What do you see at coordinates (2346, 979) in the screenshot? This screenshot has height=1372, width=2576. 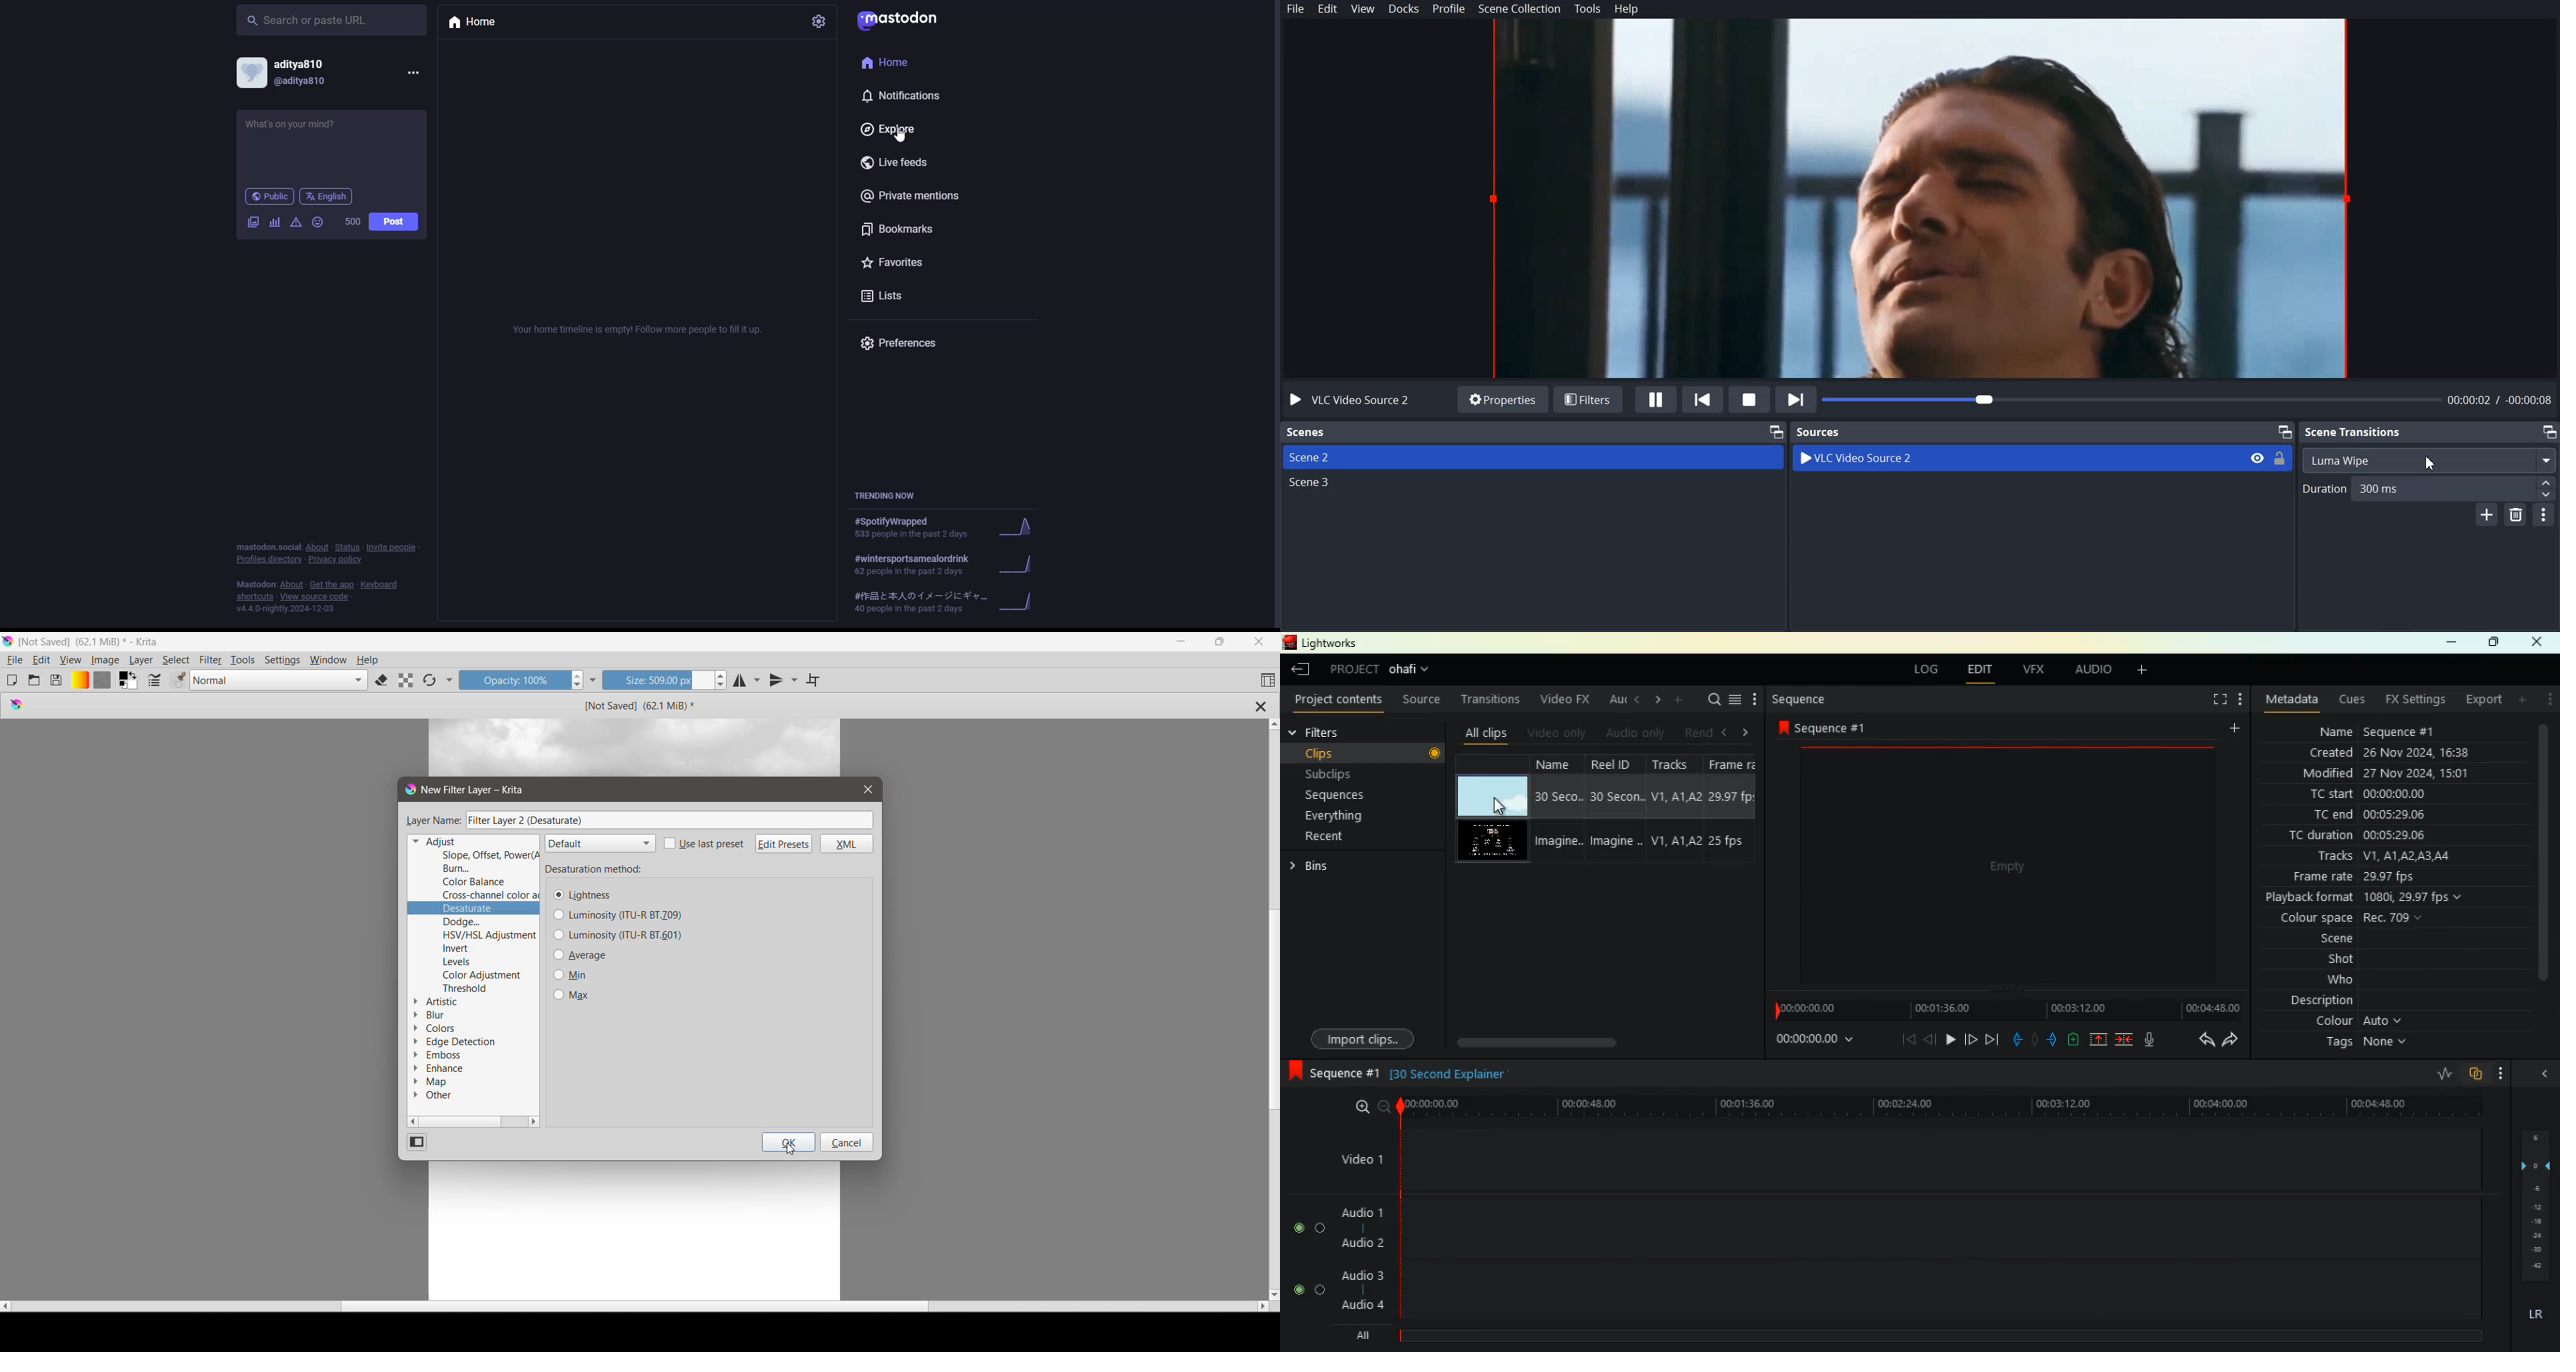 I see `who` at bounding box center [2346, 979].